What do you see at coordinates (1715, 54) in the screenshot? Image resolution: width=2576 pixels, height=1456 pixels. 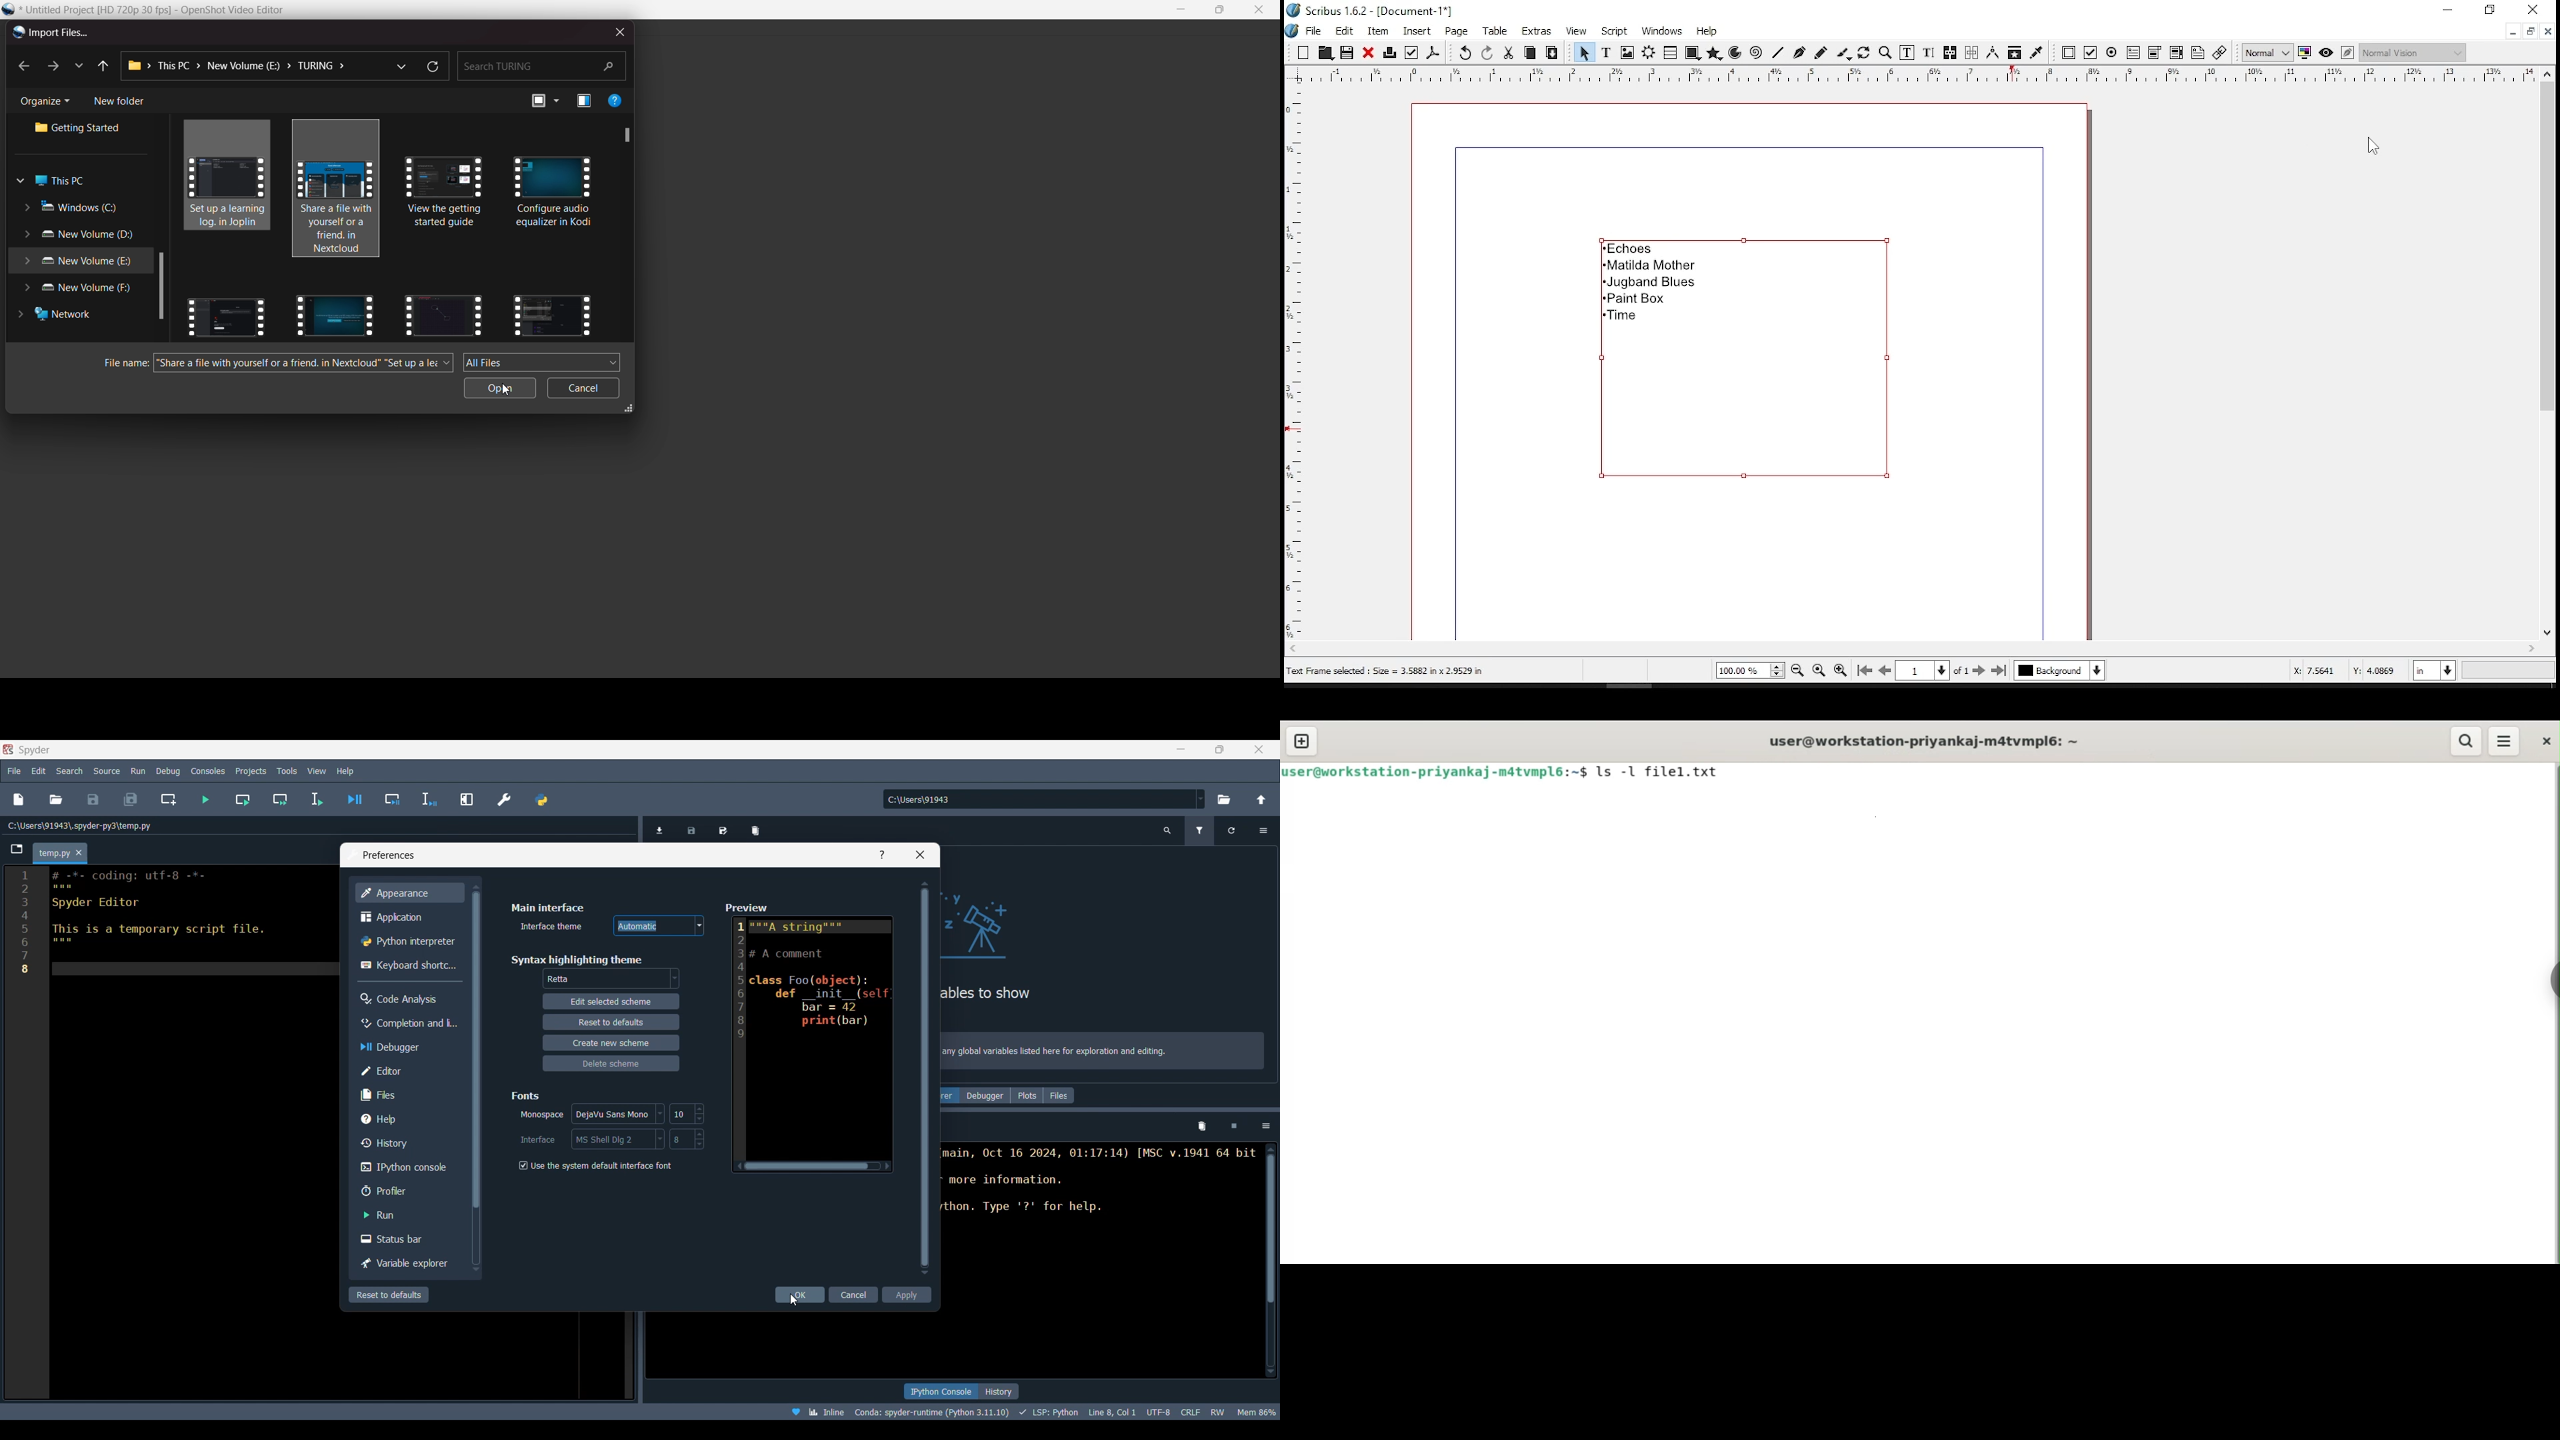 I see `polygon` at bounding box center [1715, 54].